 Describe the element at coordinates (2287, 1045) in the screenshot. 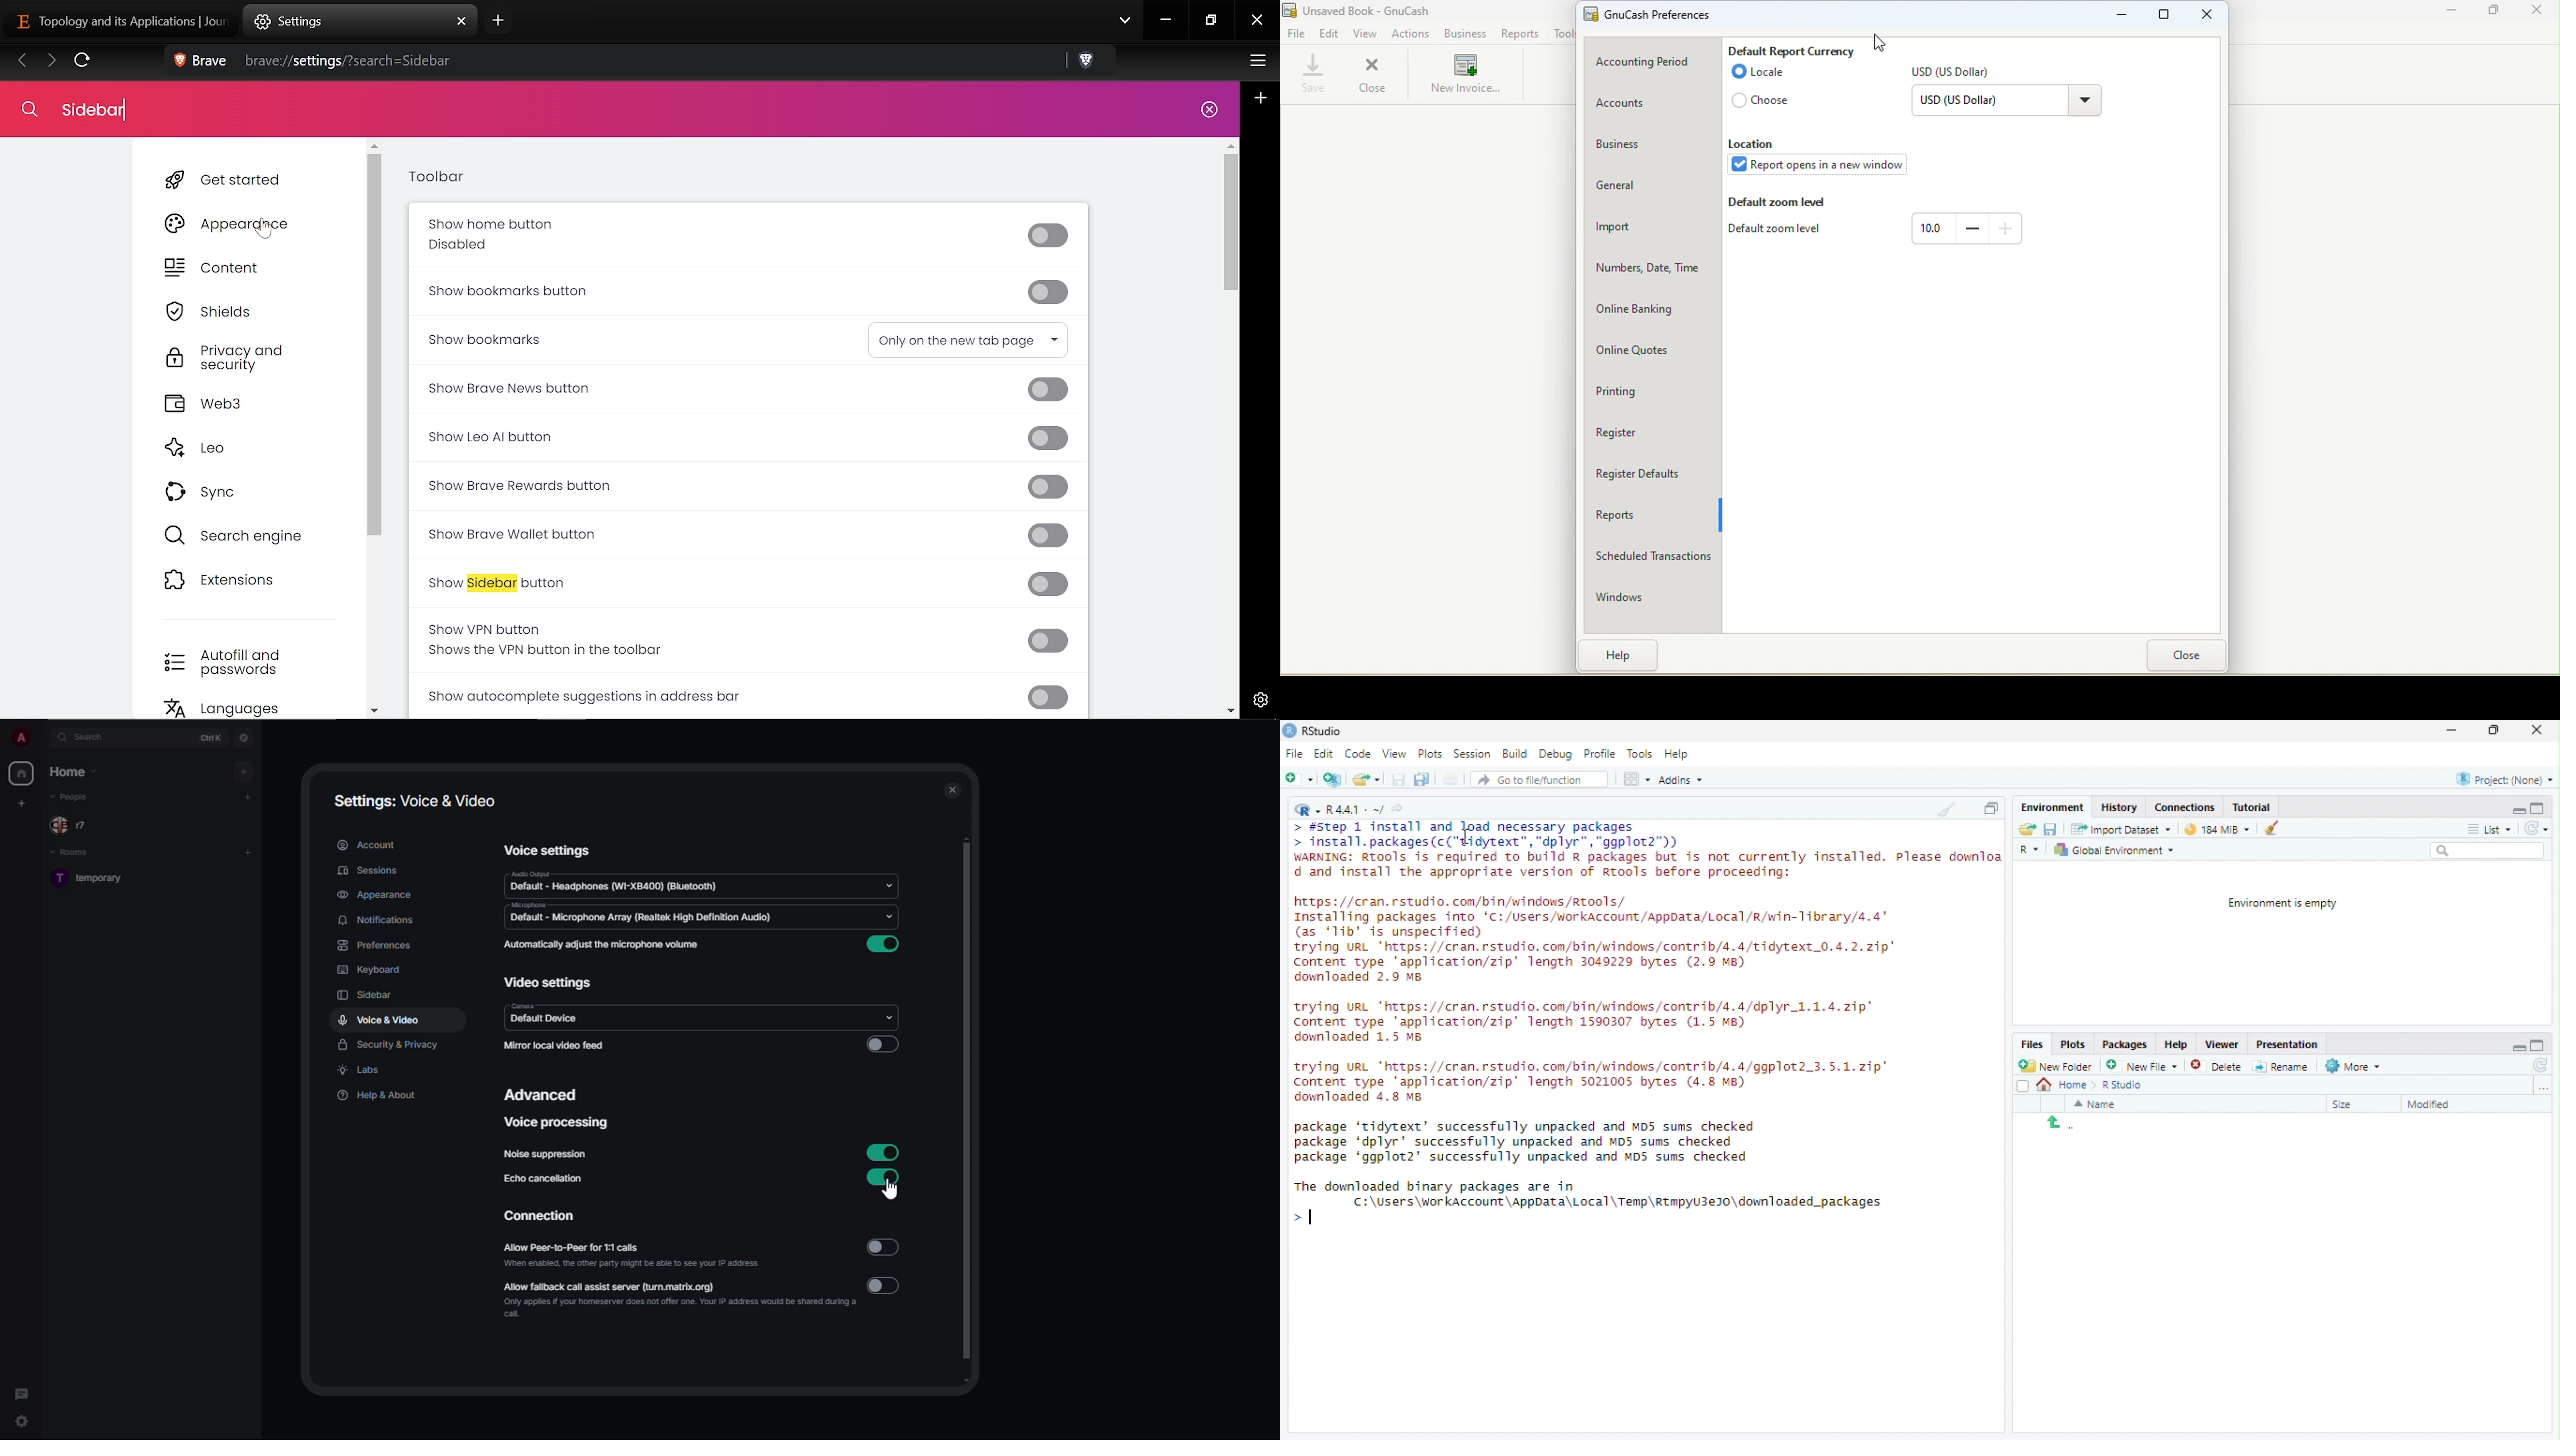

I see `Presentation` at that location.